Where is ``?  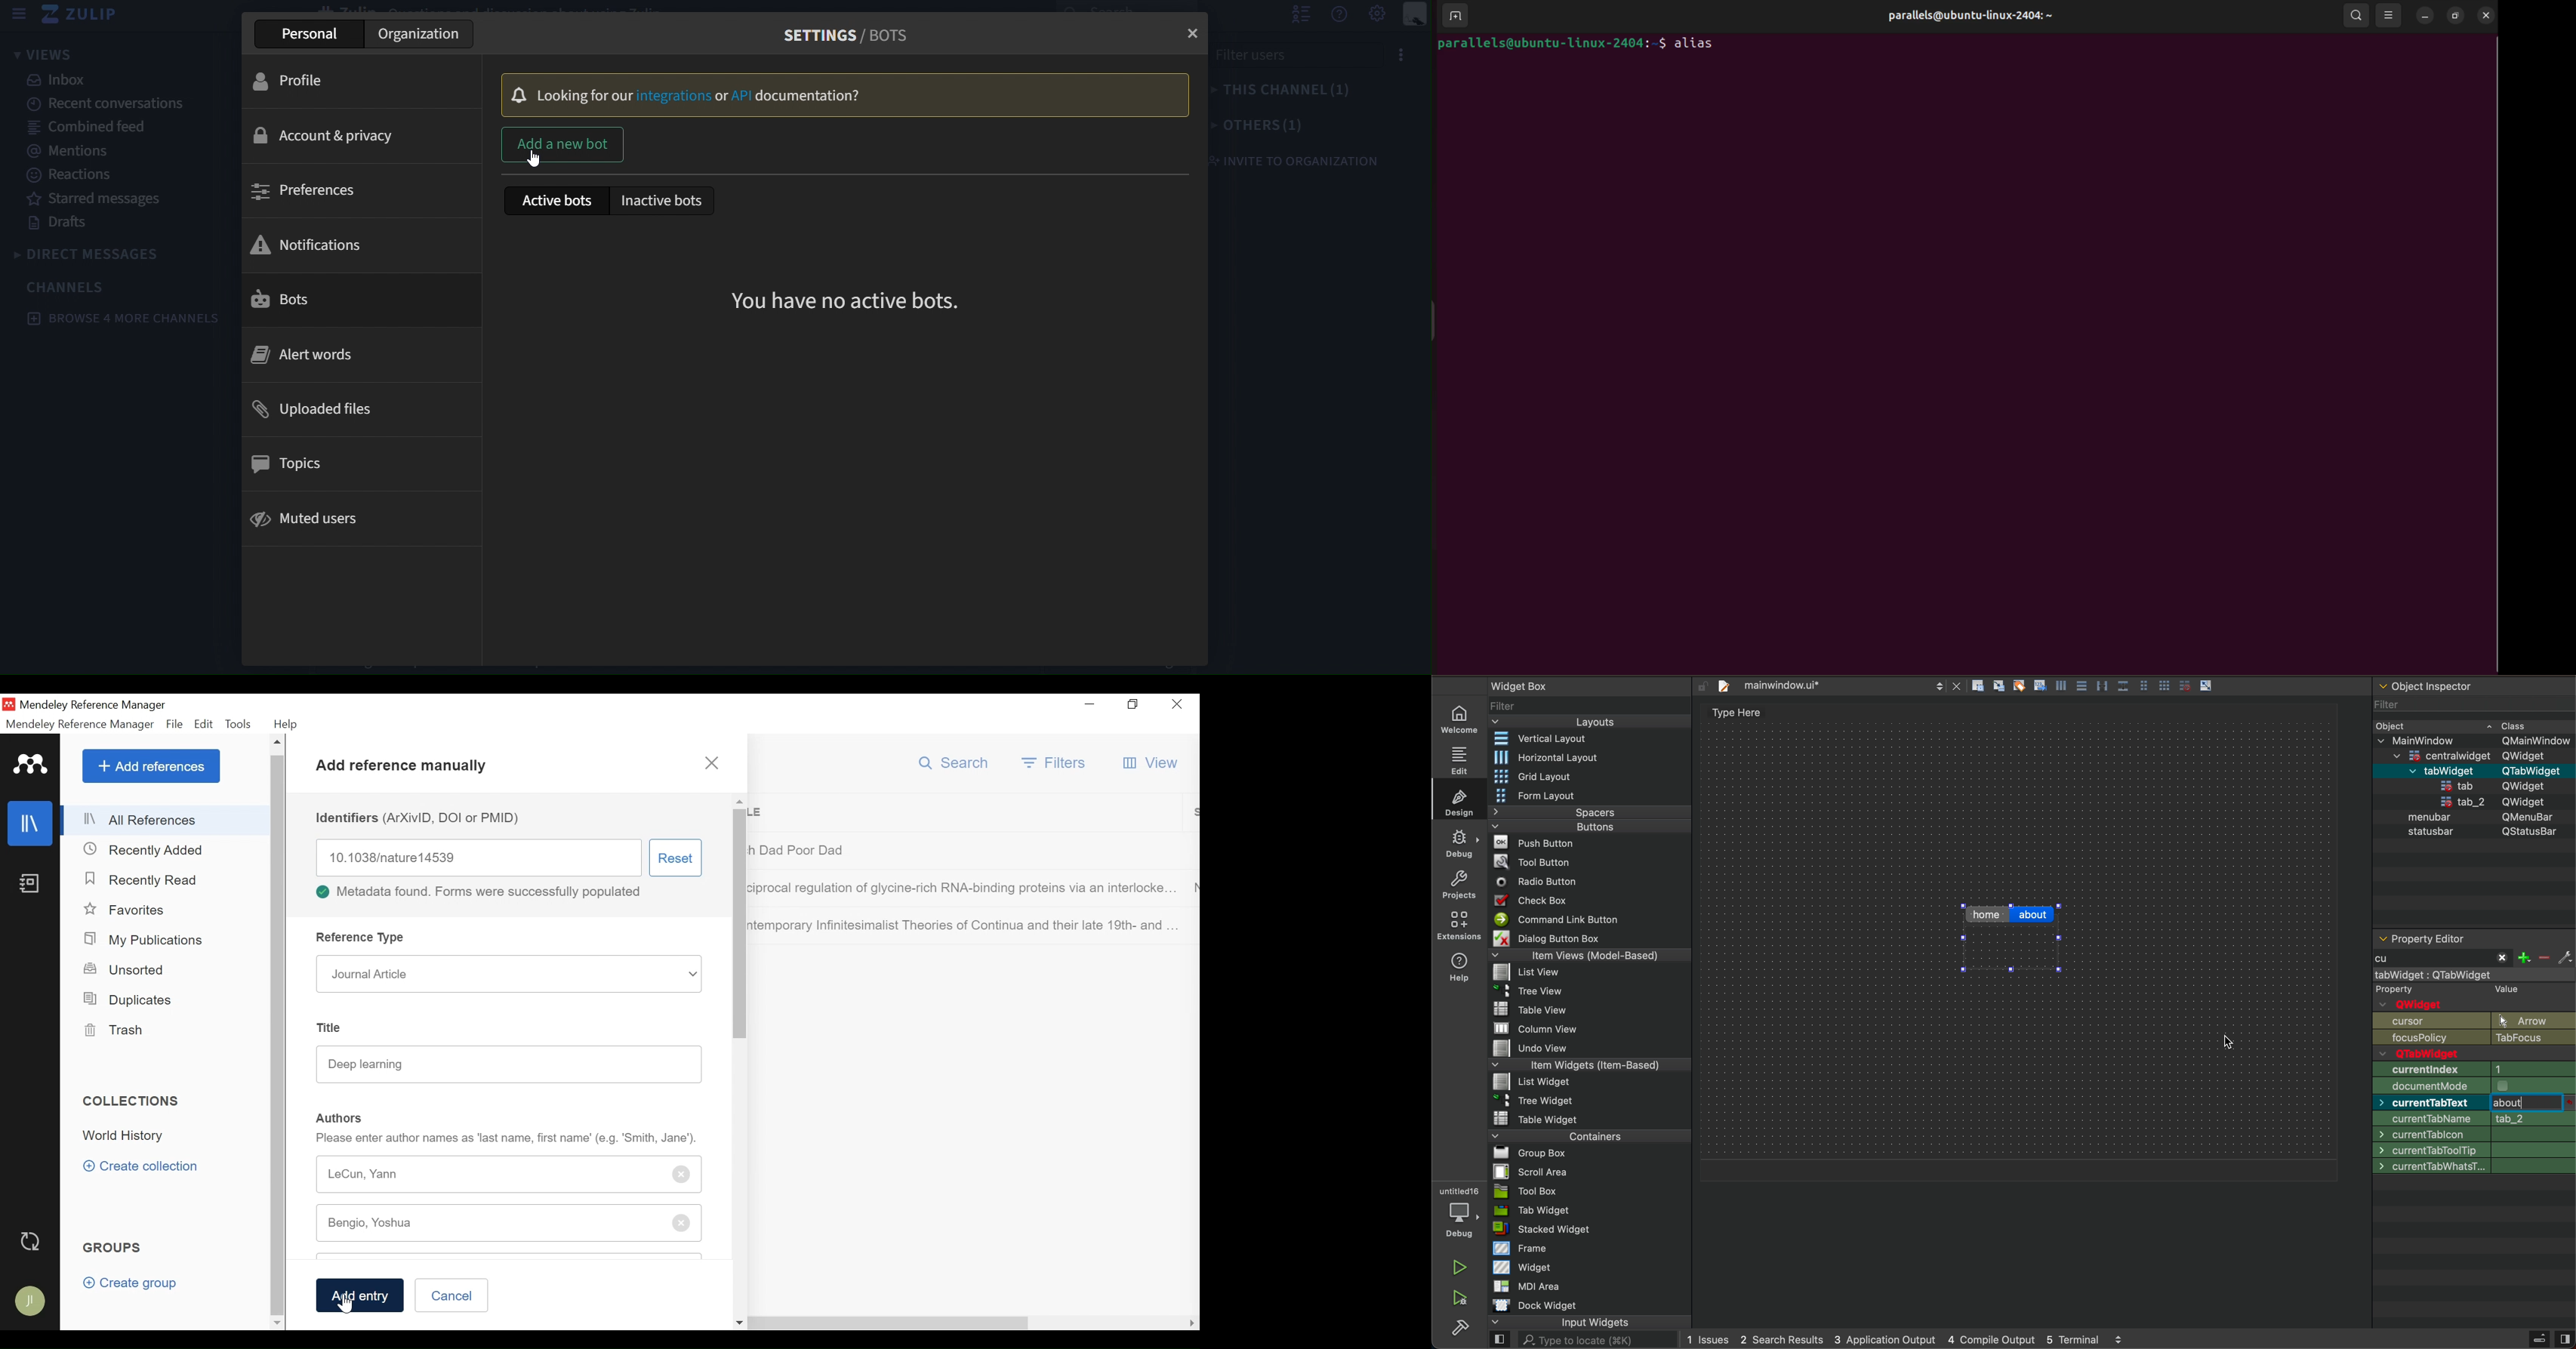
 is located at coordinates (2474, 1118).